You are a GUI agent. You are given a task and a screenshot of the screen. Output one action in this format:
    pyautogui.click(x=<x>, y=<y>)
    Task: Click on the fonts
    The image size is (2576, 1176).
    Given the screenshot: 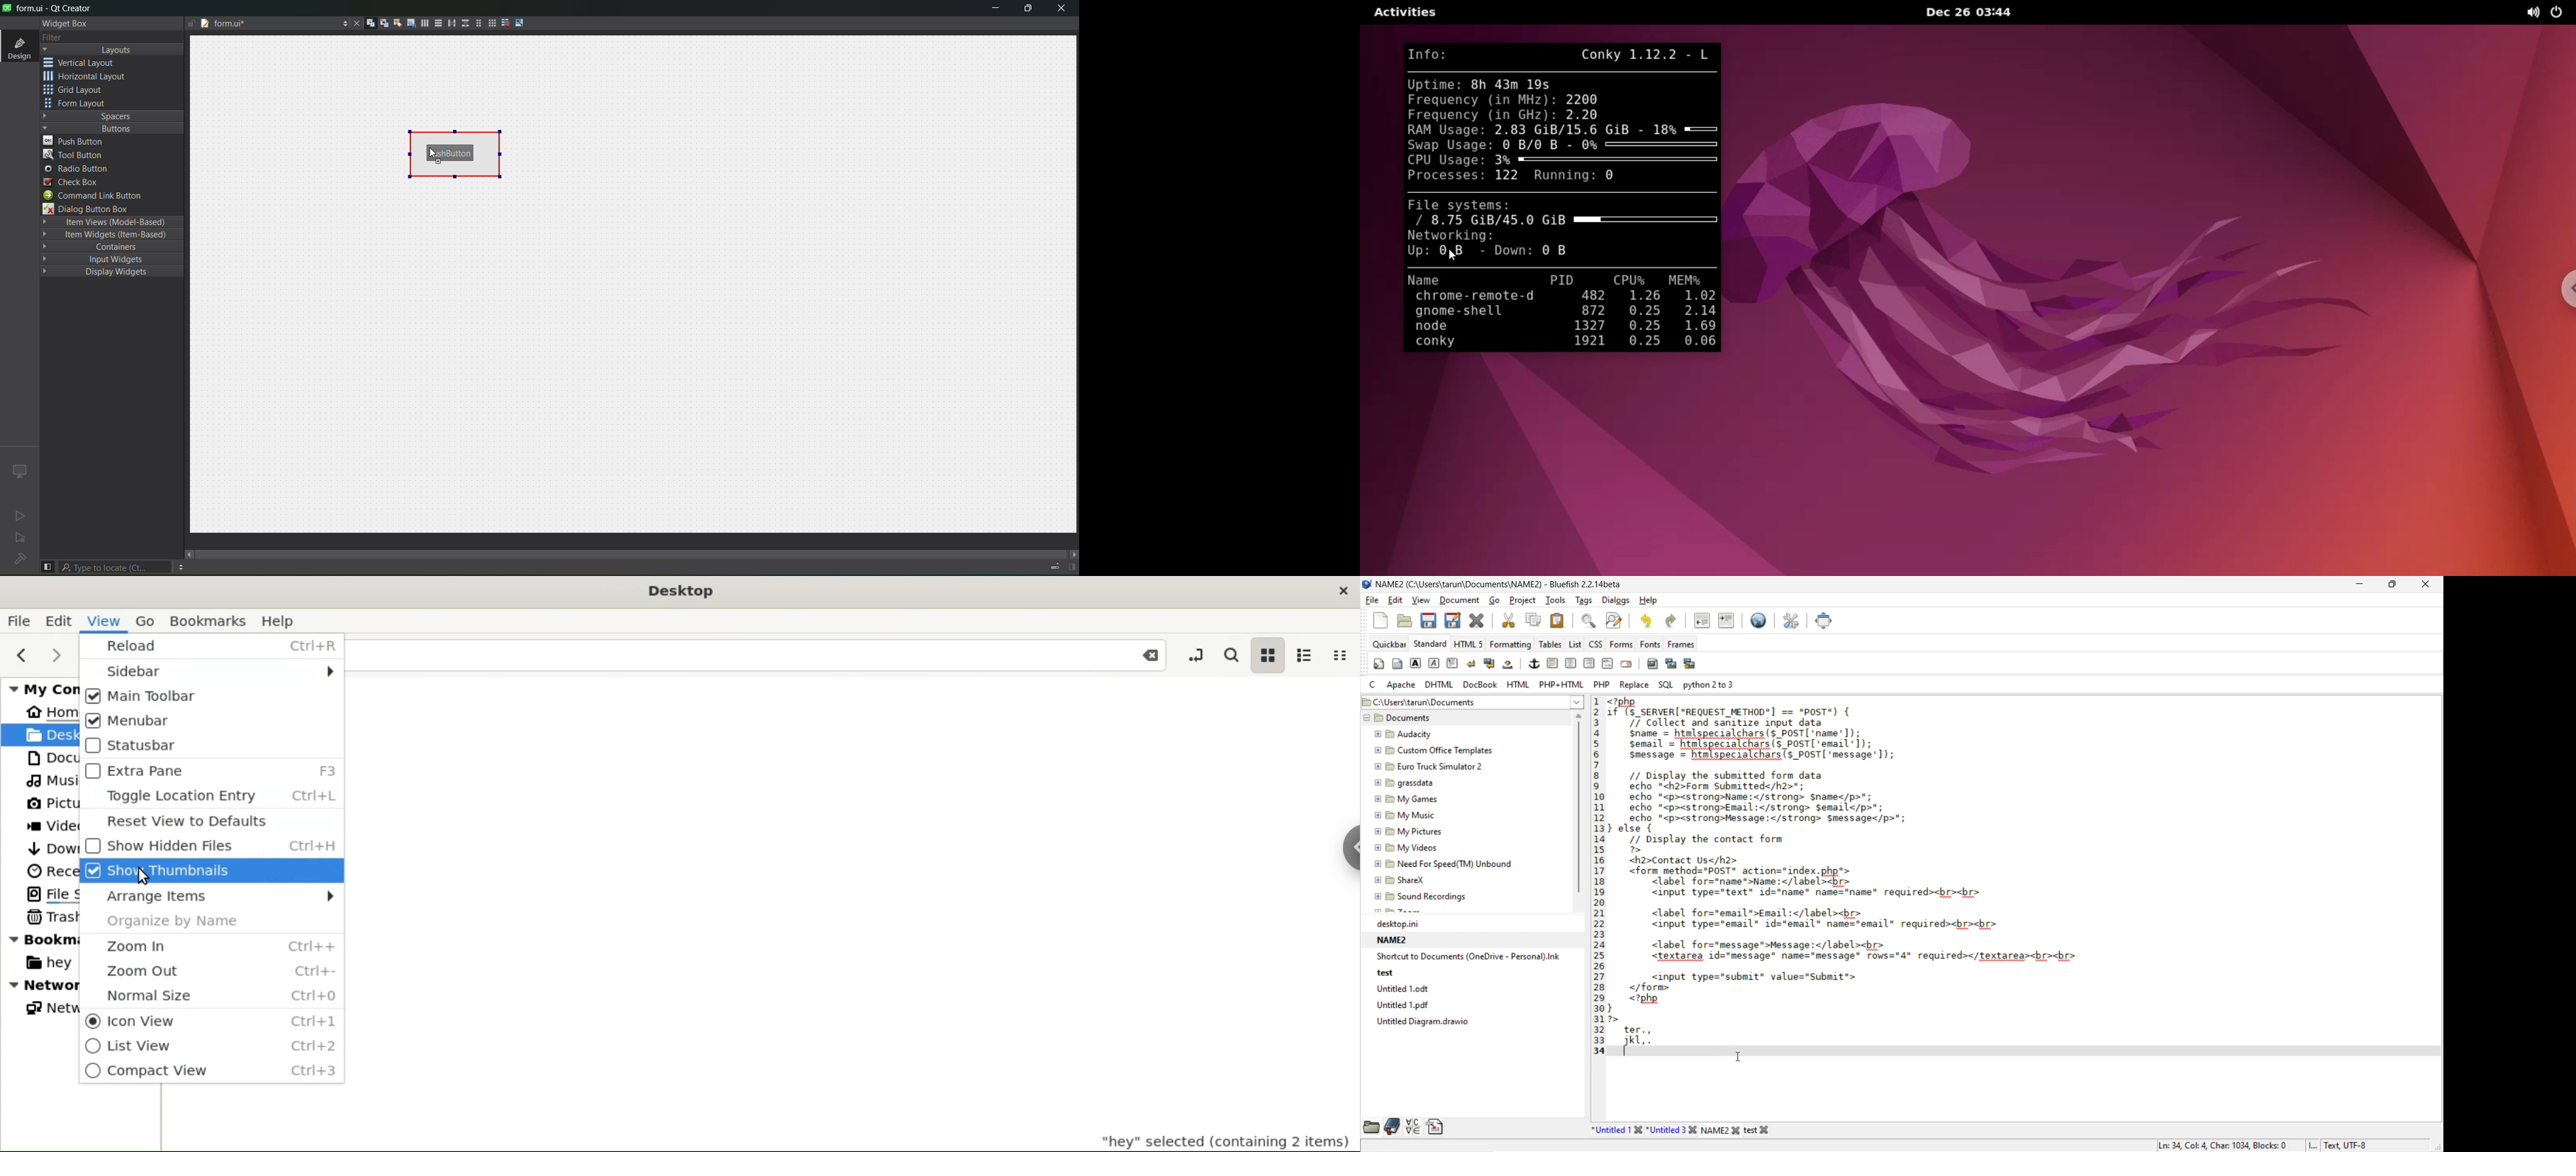 What is the action you would take?
    pyautogui.click(x=1652, y=644)
    